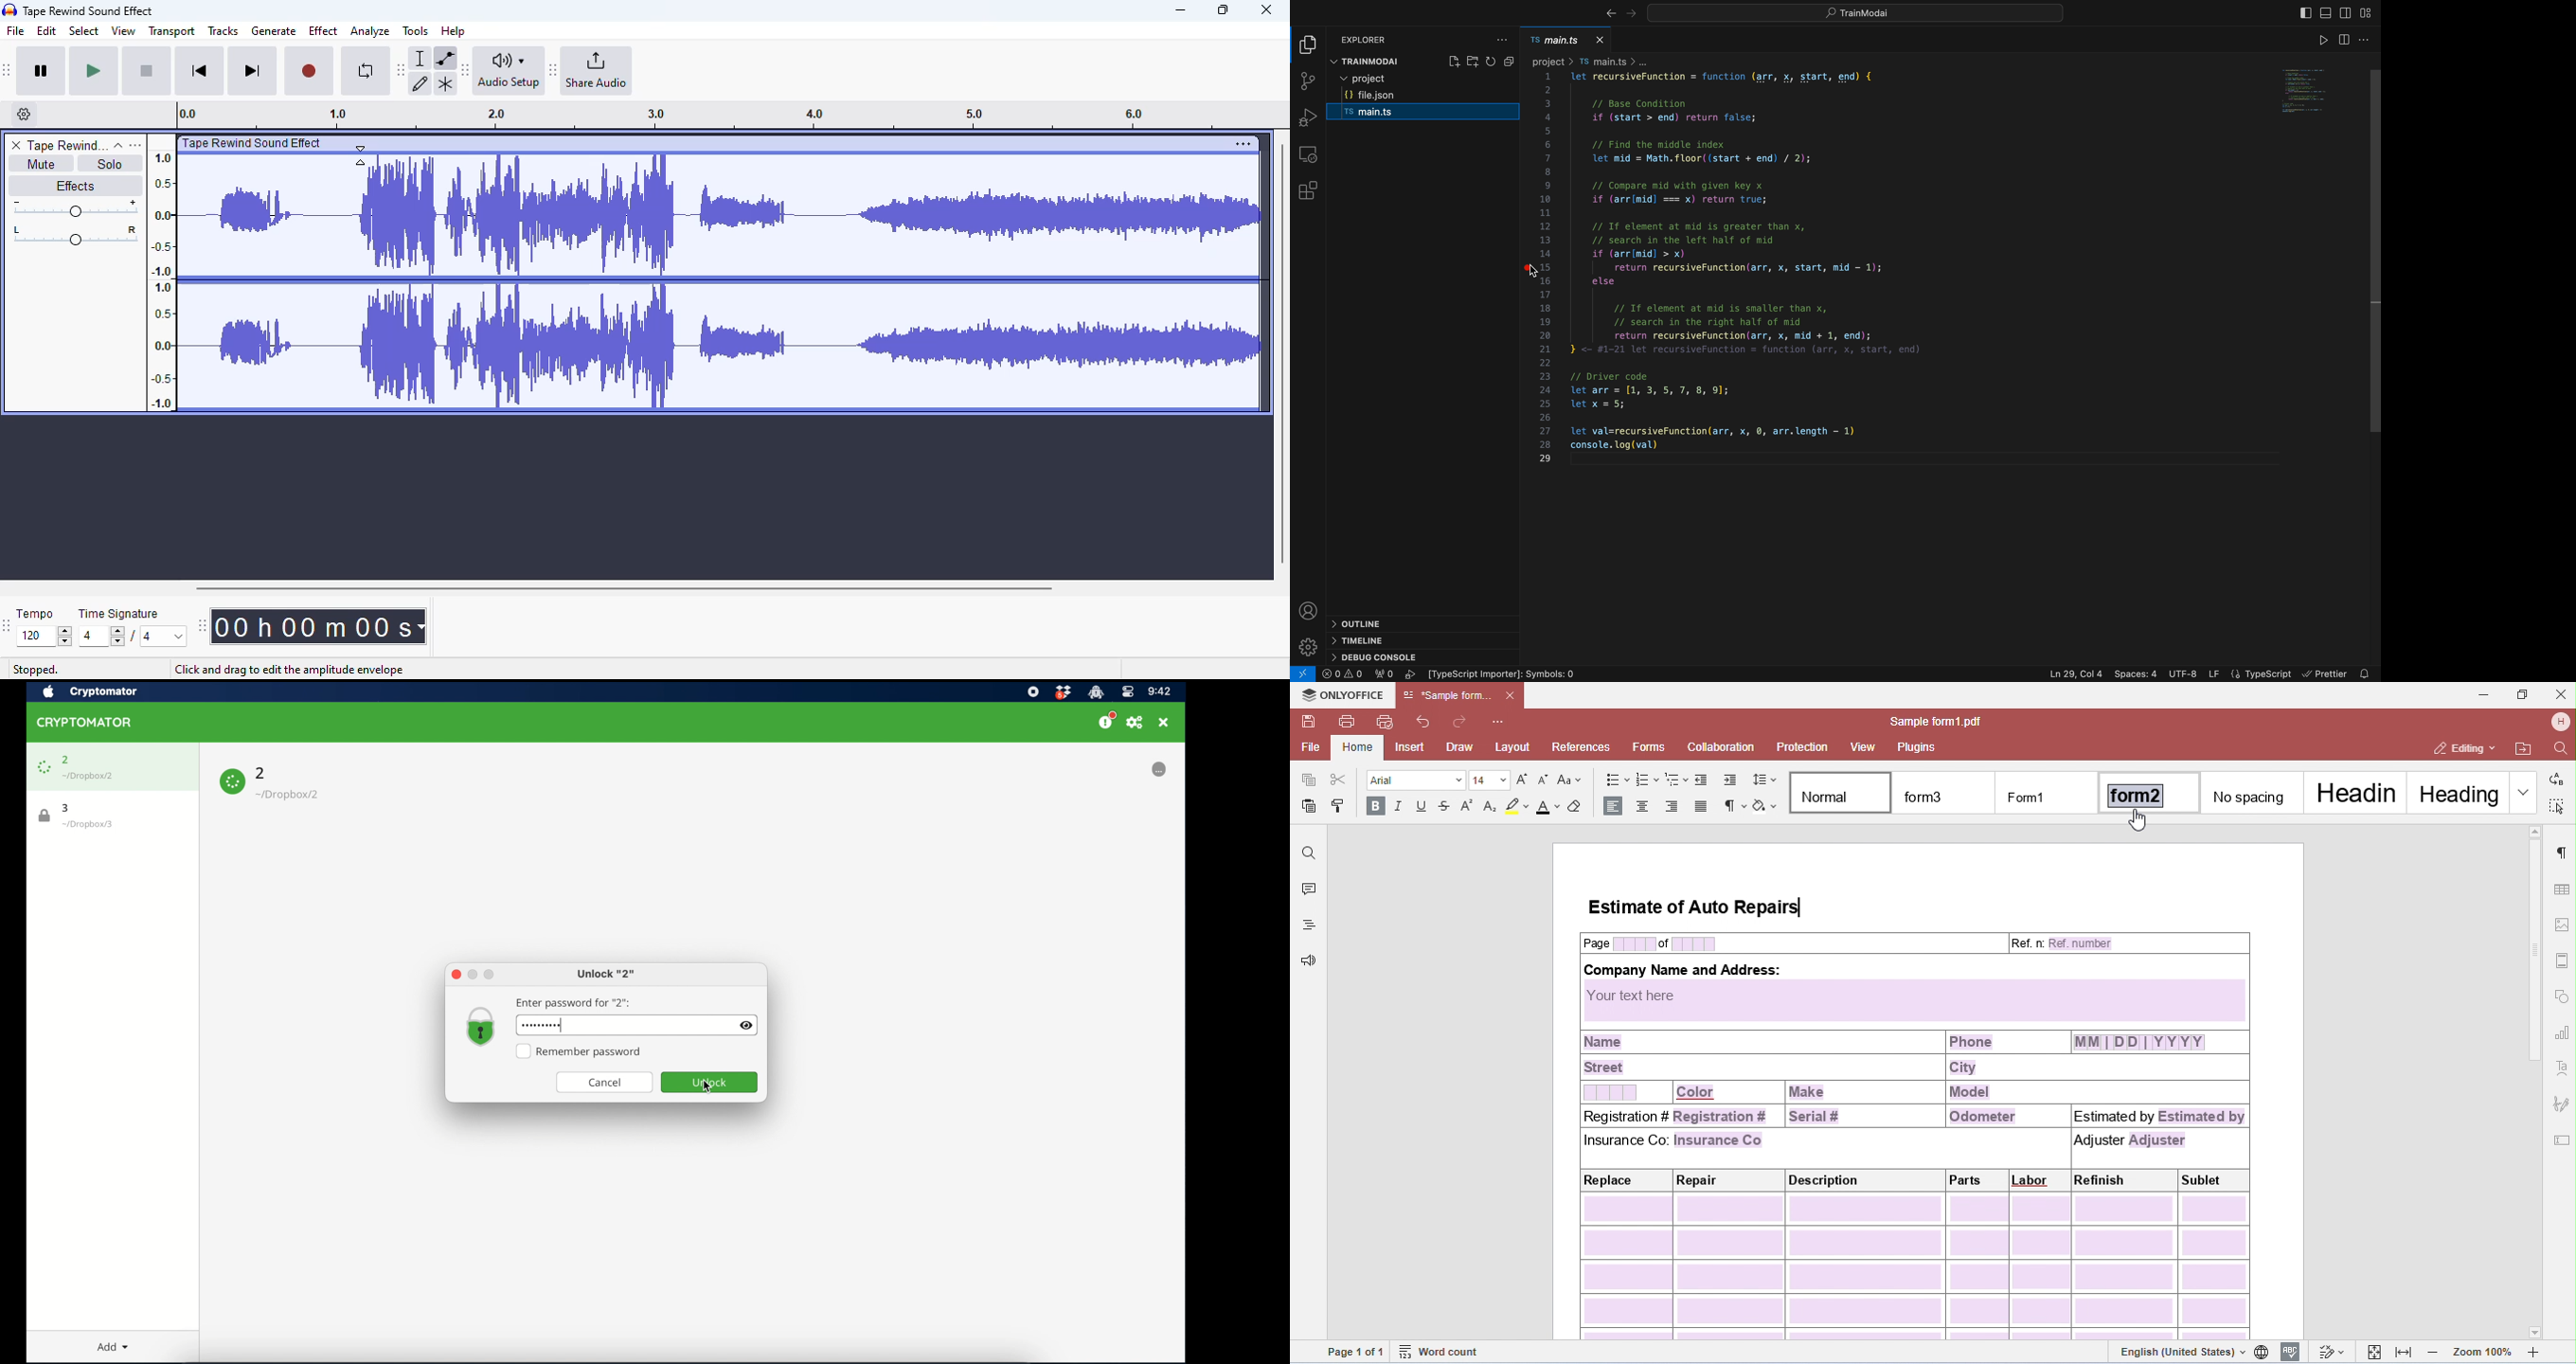 This screenshot has height=1372, width=2576. I want to click on analyze, so click(370, 31).